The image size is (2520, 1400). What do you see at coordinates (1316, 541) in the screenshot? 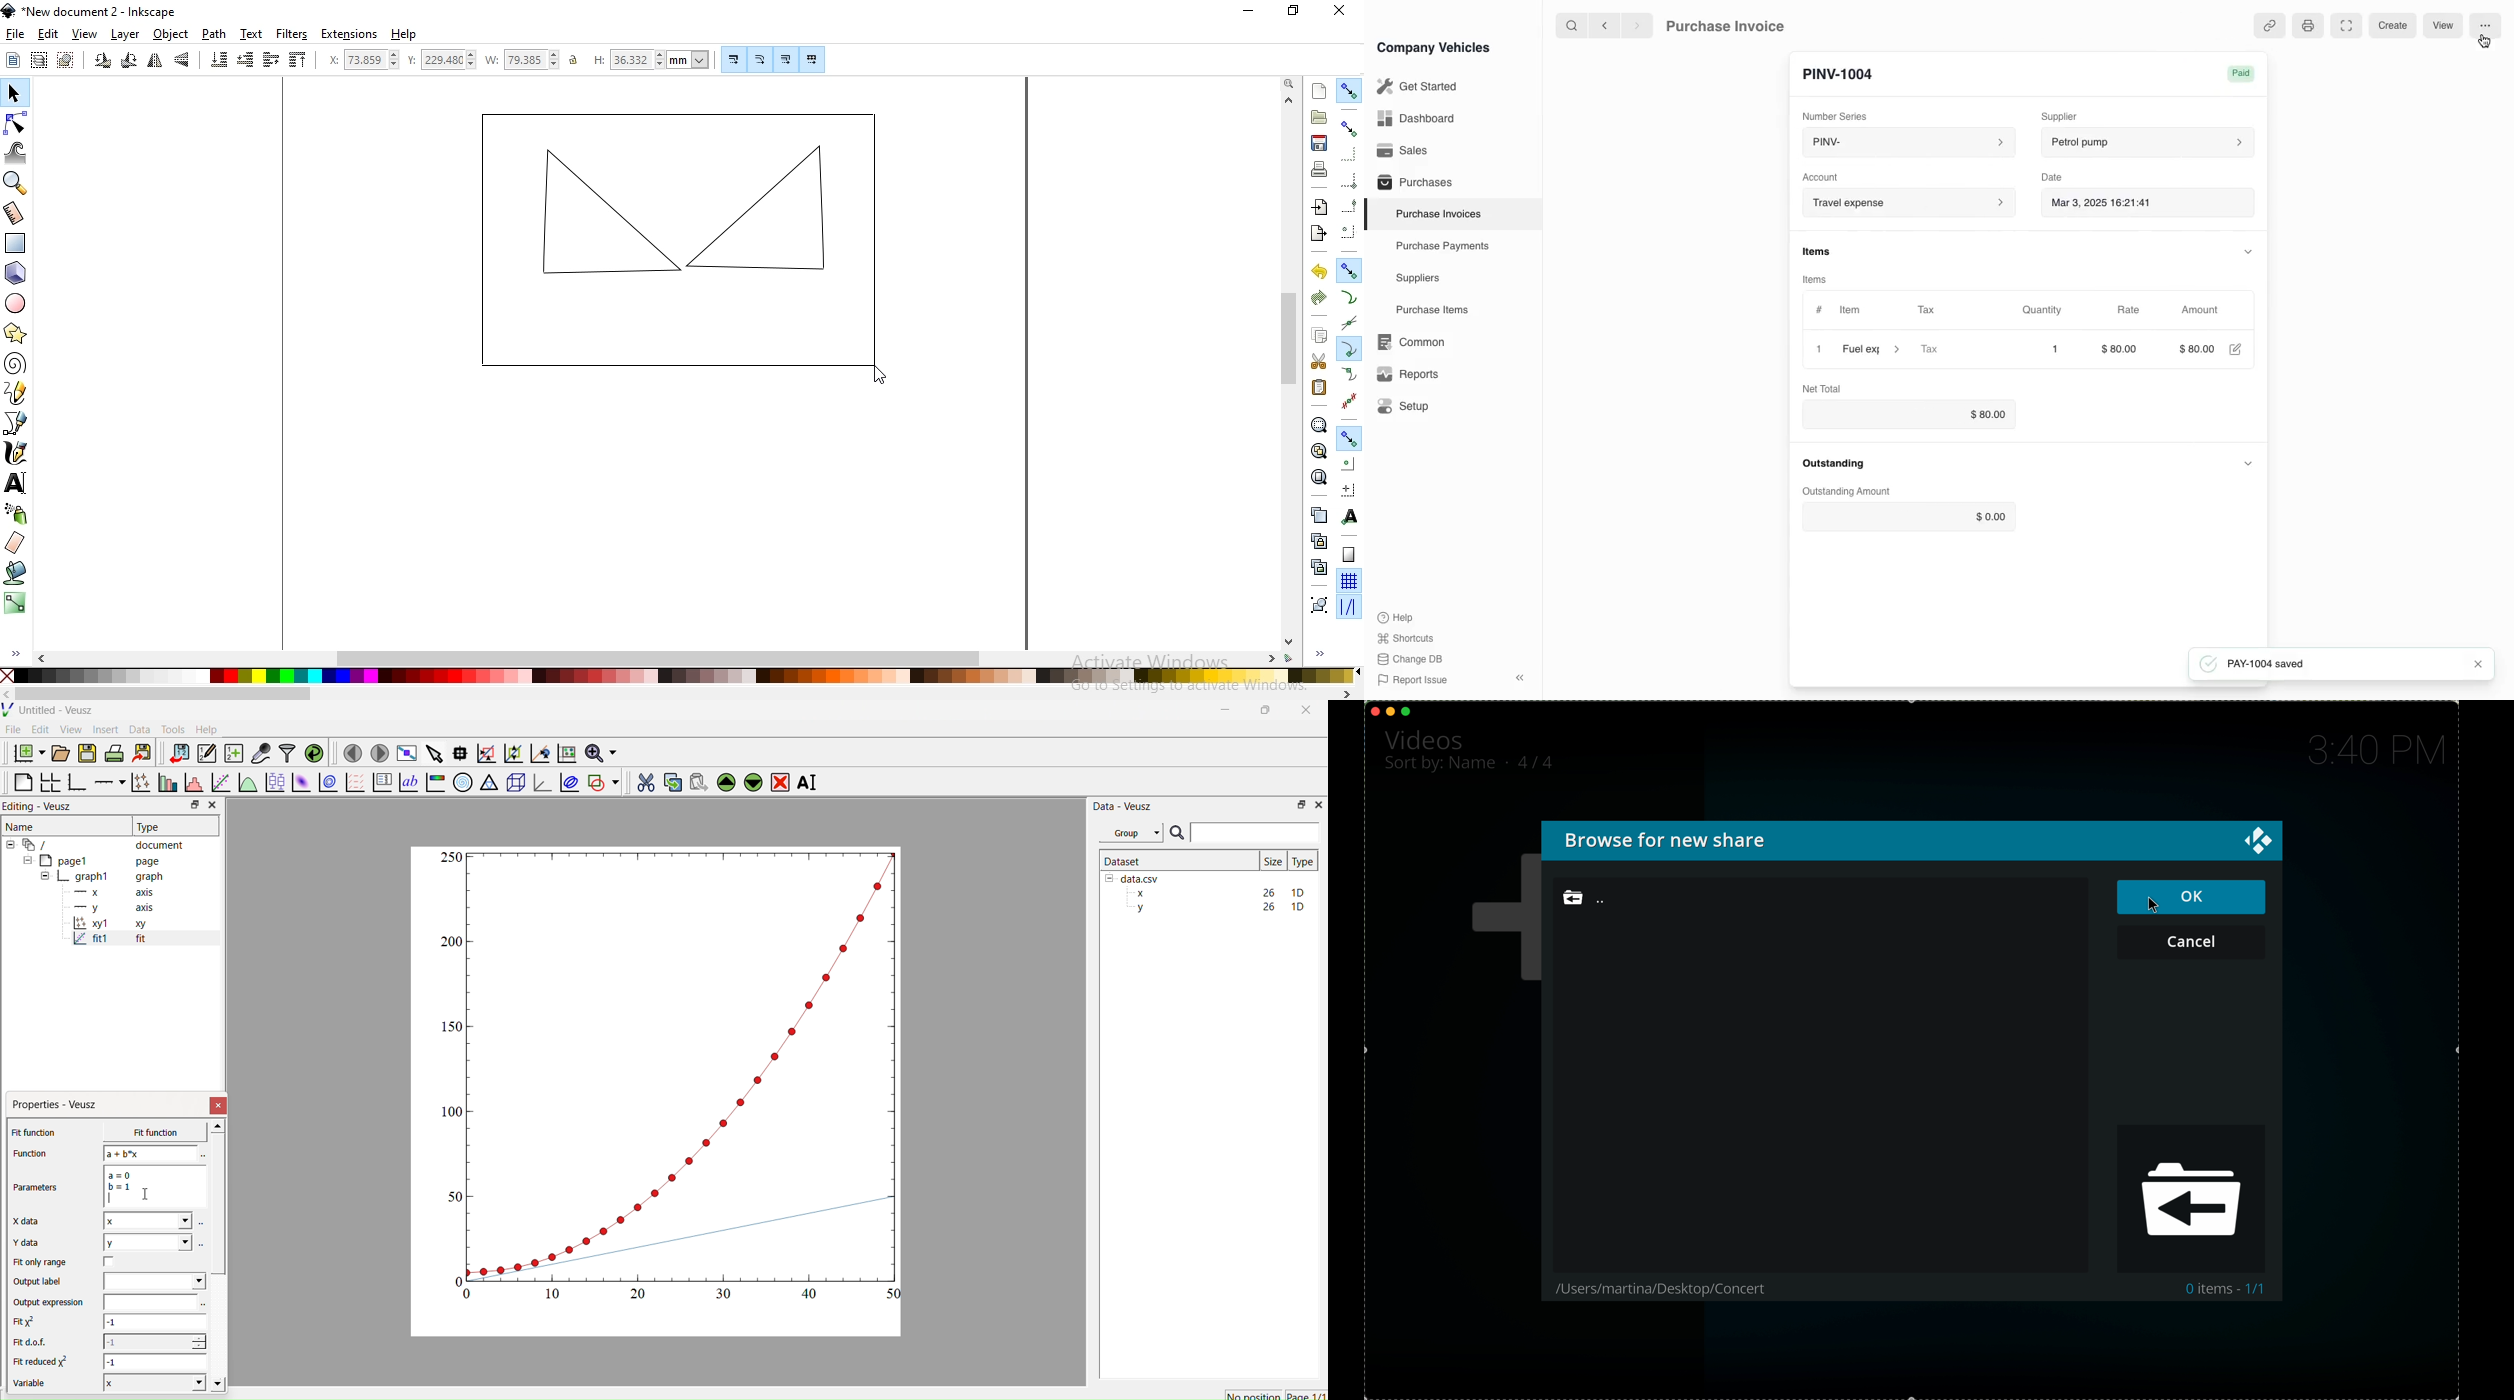
I see `create a clone` at bounding box center [1316, 541].